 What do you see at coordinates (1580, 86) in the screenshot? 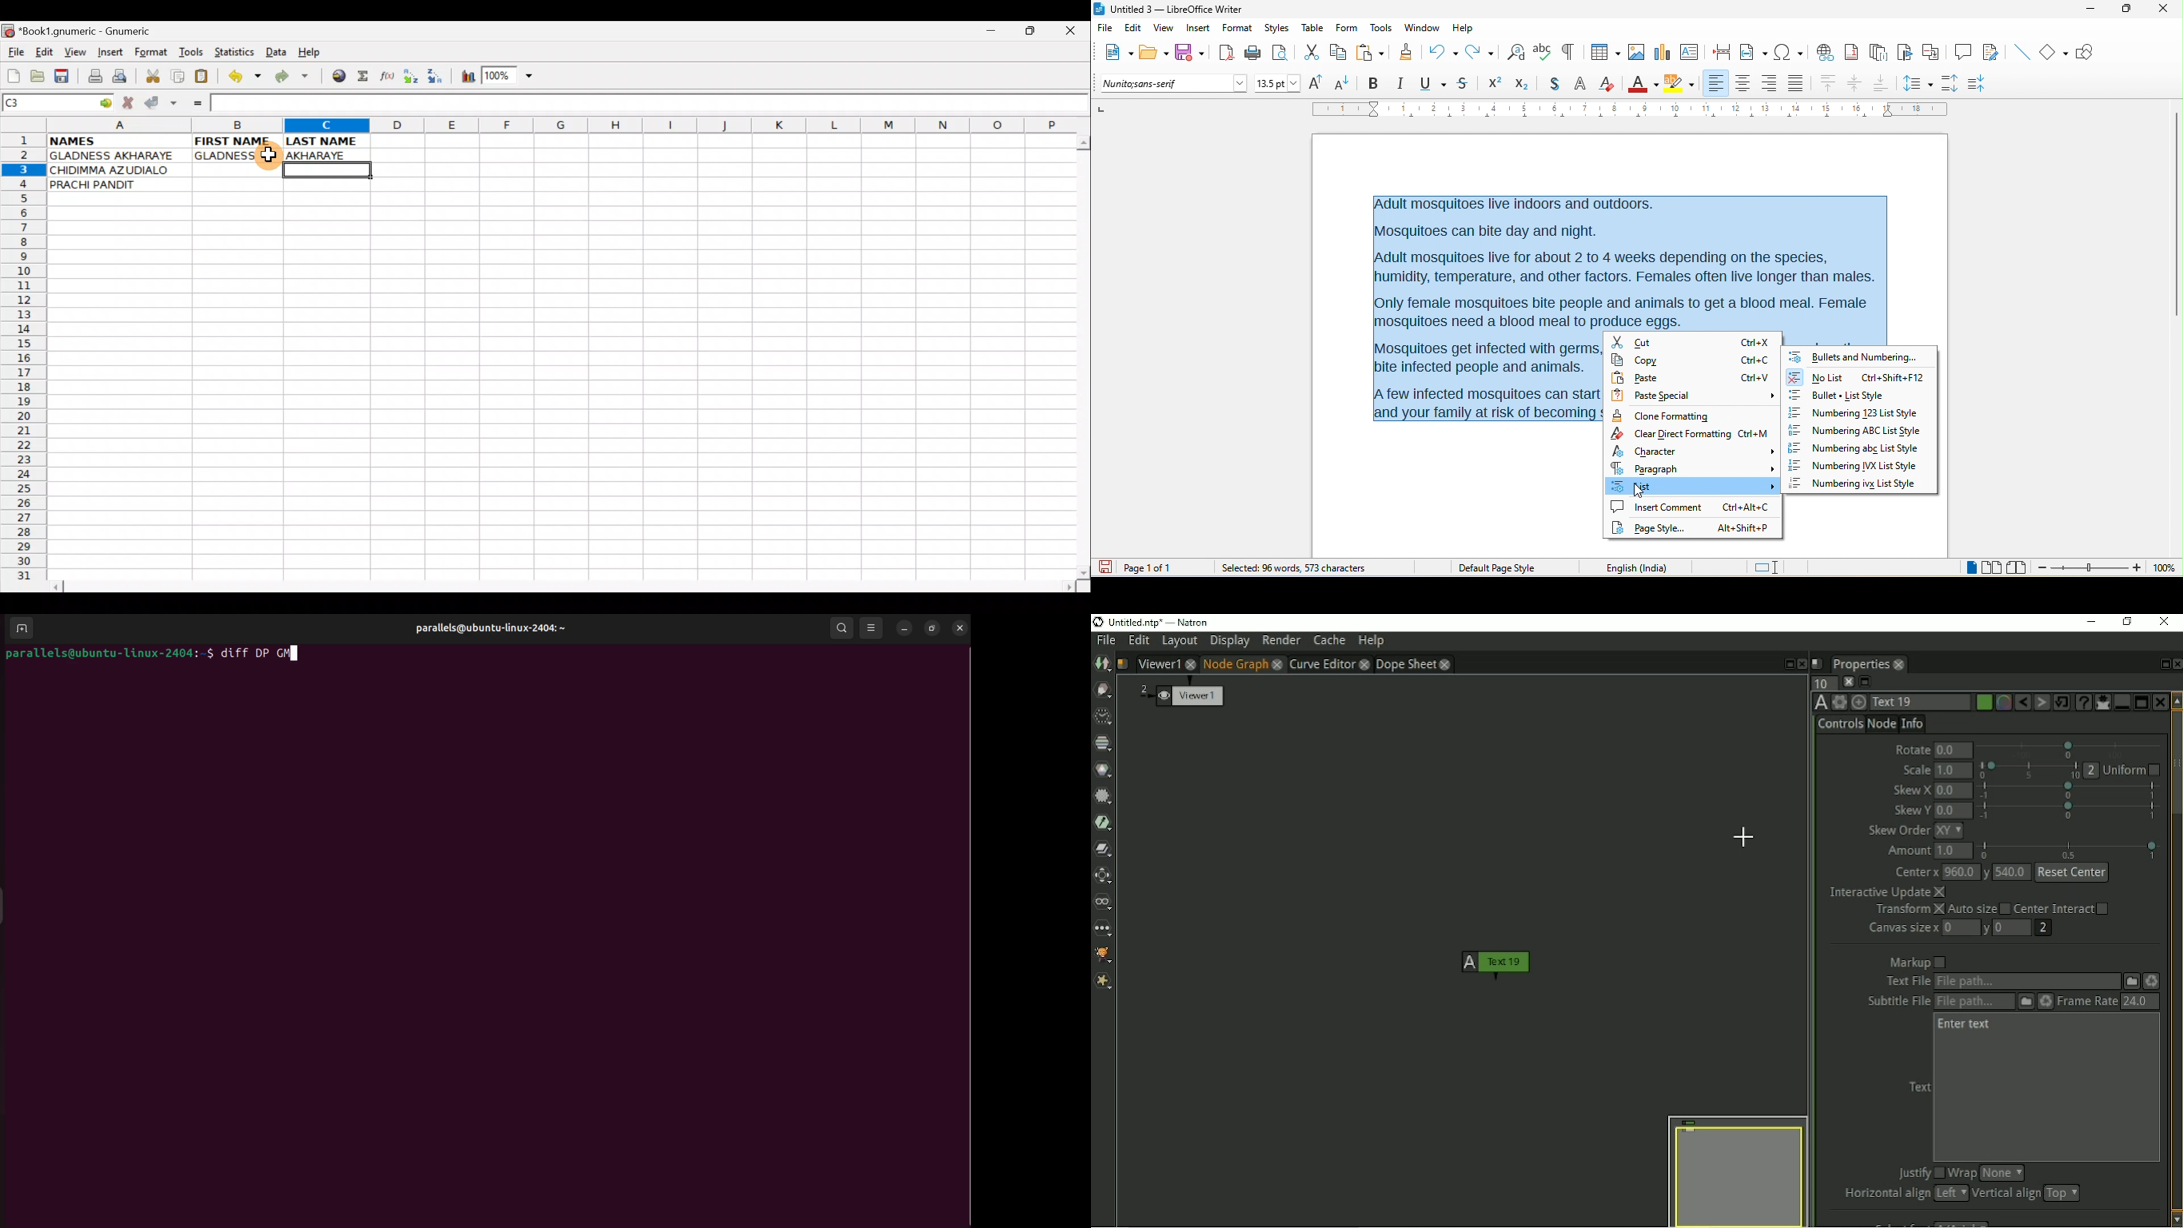
I see `outline font effect` at bounding box center [1580, 86].